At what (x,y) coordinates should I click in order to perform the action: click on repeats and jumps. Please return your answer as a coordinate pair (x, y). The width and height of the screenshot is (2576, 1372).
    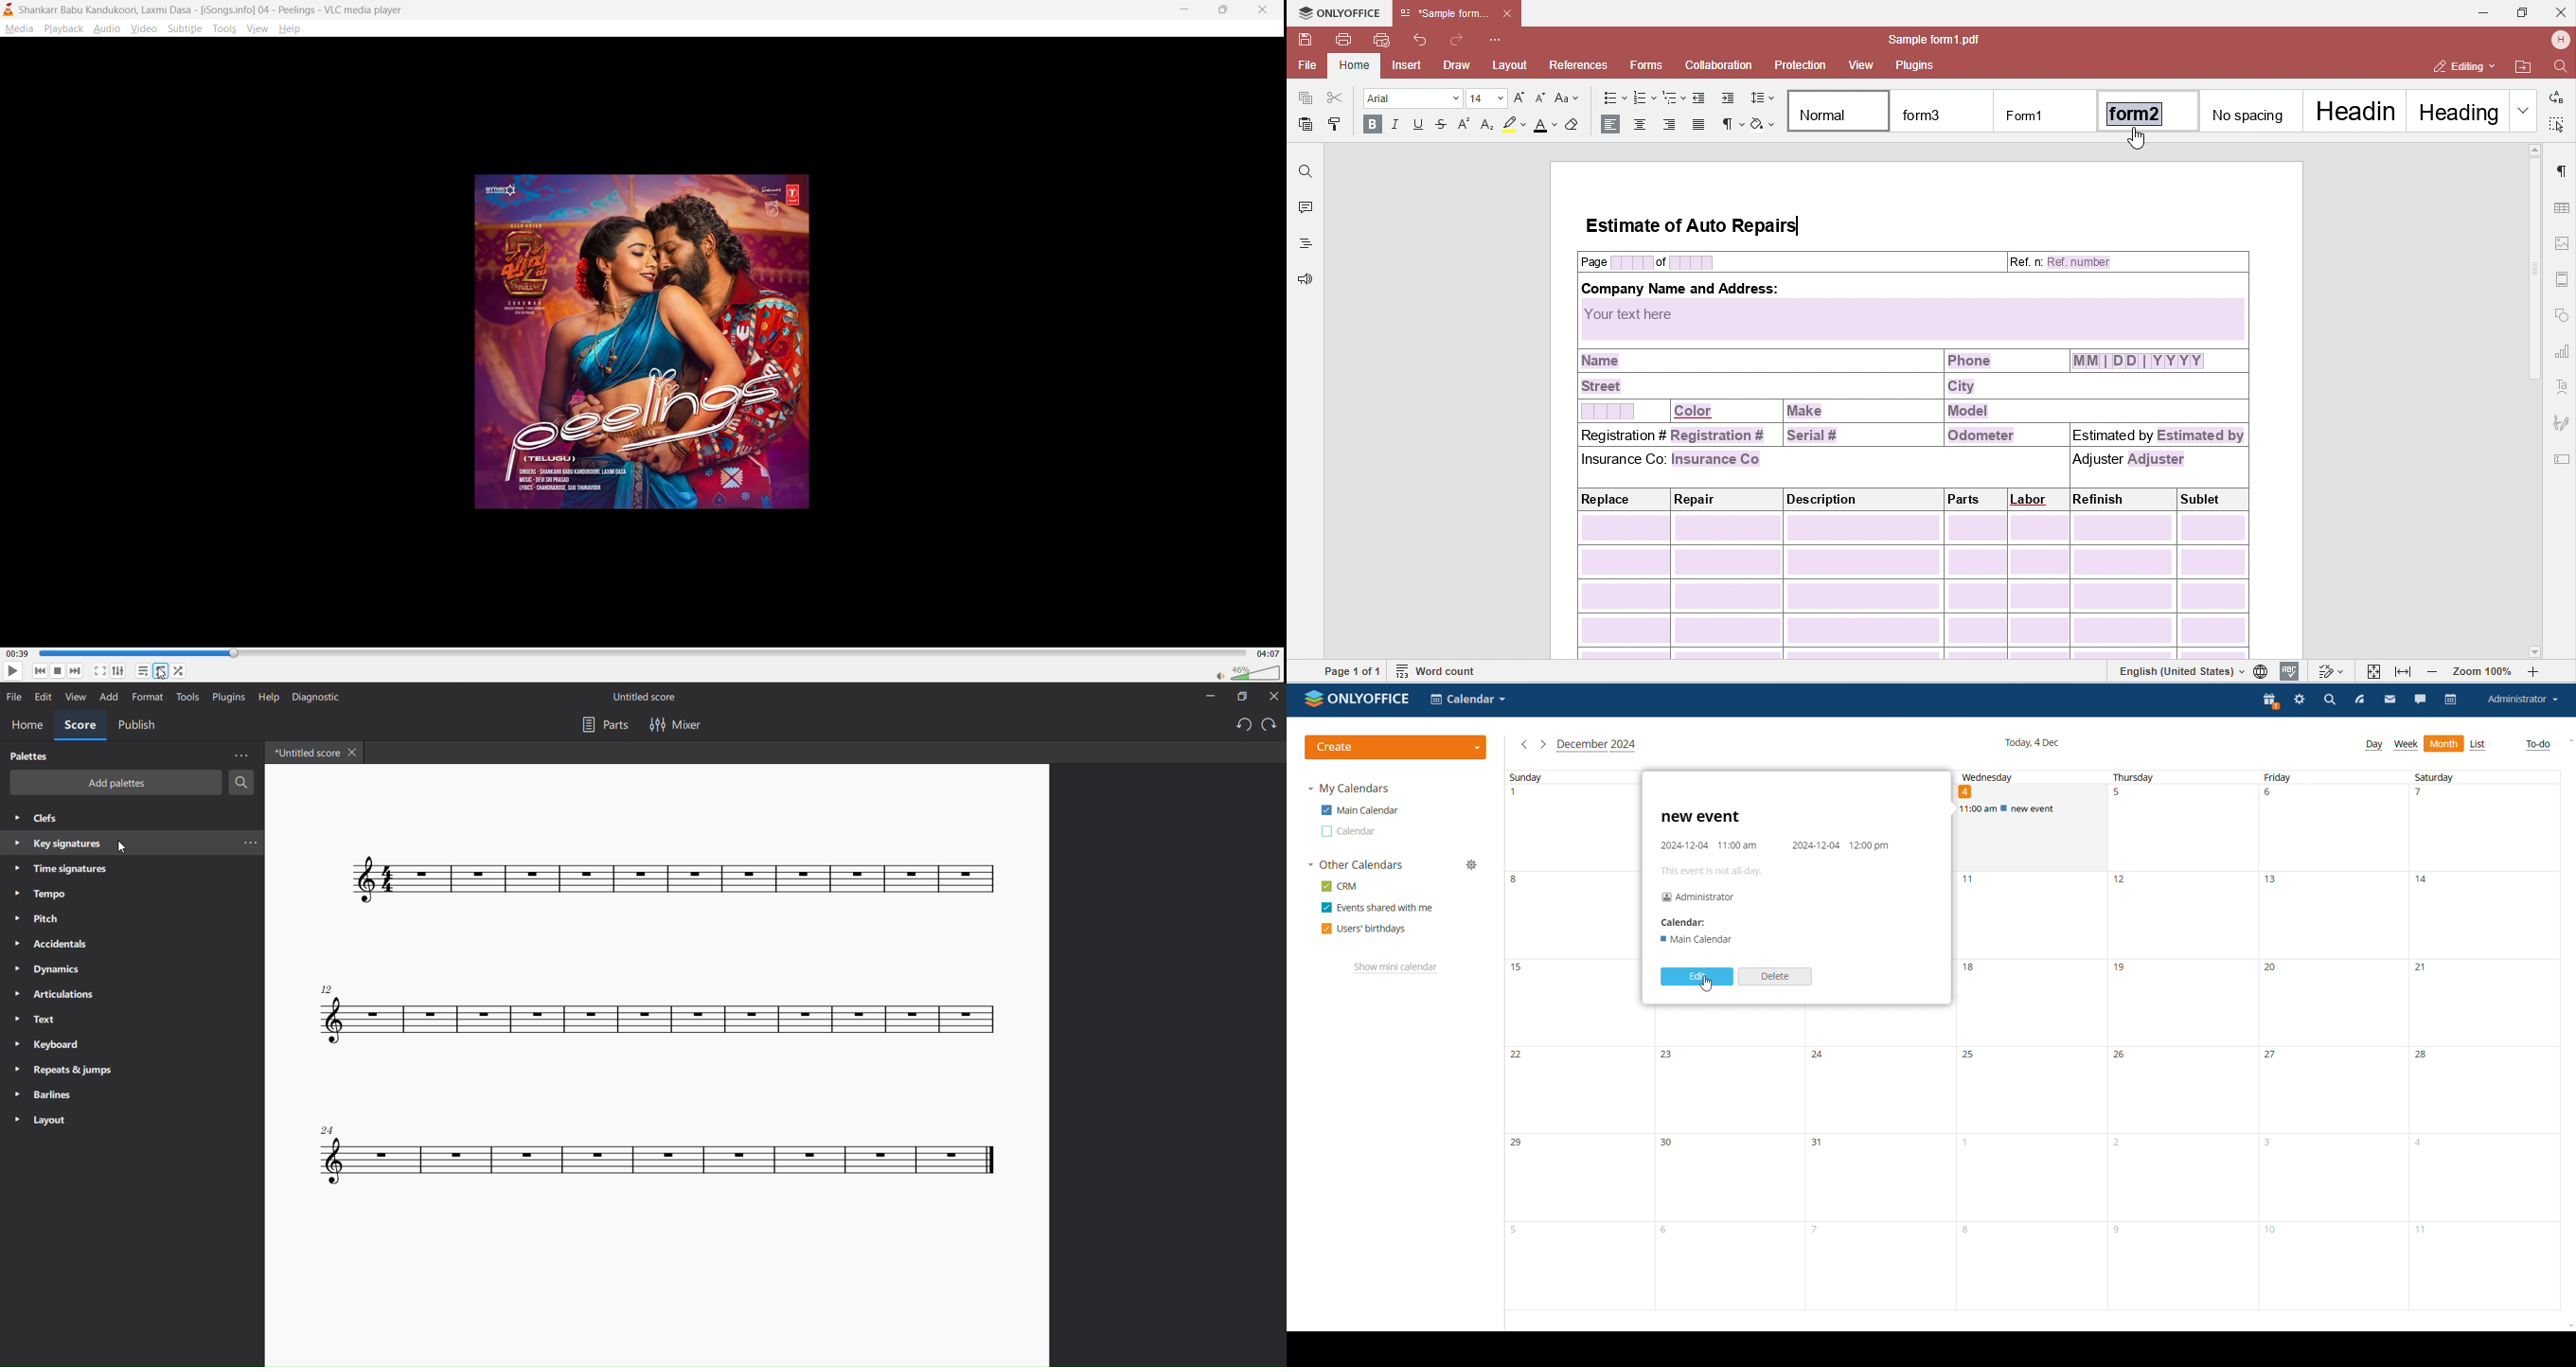
    Looking at the image, I should click on (66, 1069).